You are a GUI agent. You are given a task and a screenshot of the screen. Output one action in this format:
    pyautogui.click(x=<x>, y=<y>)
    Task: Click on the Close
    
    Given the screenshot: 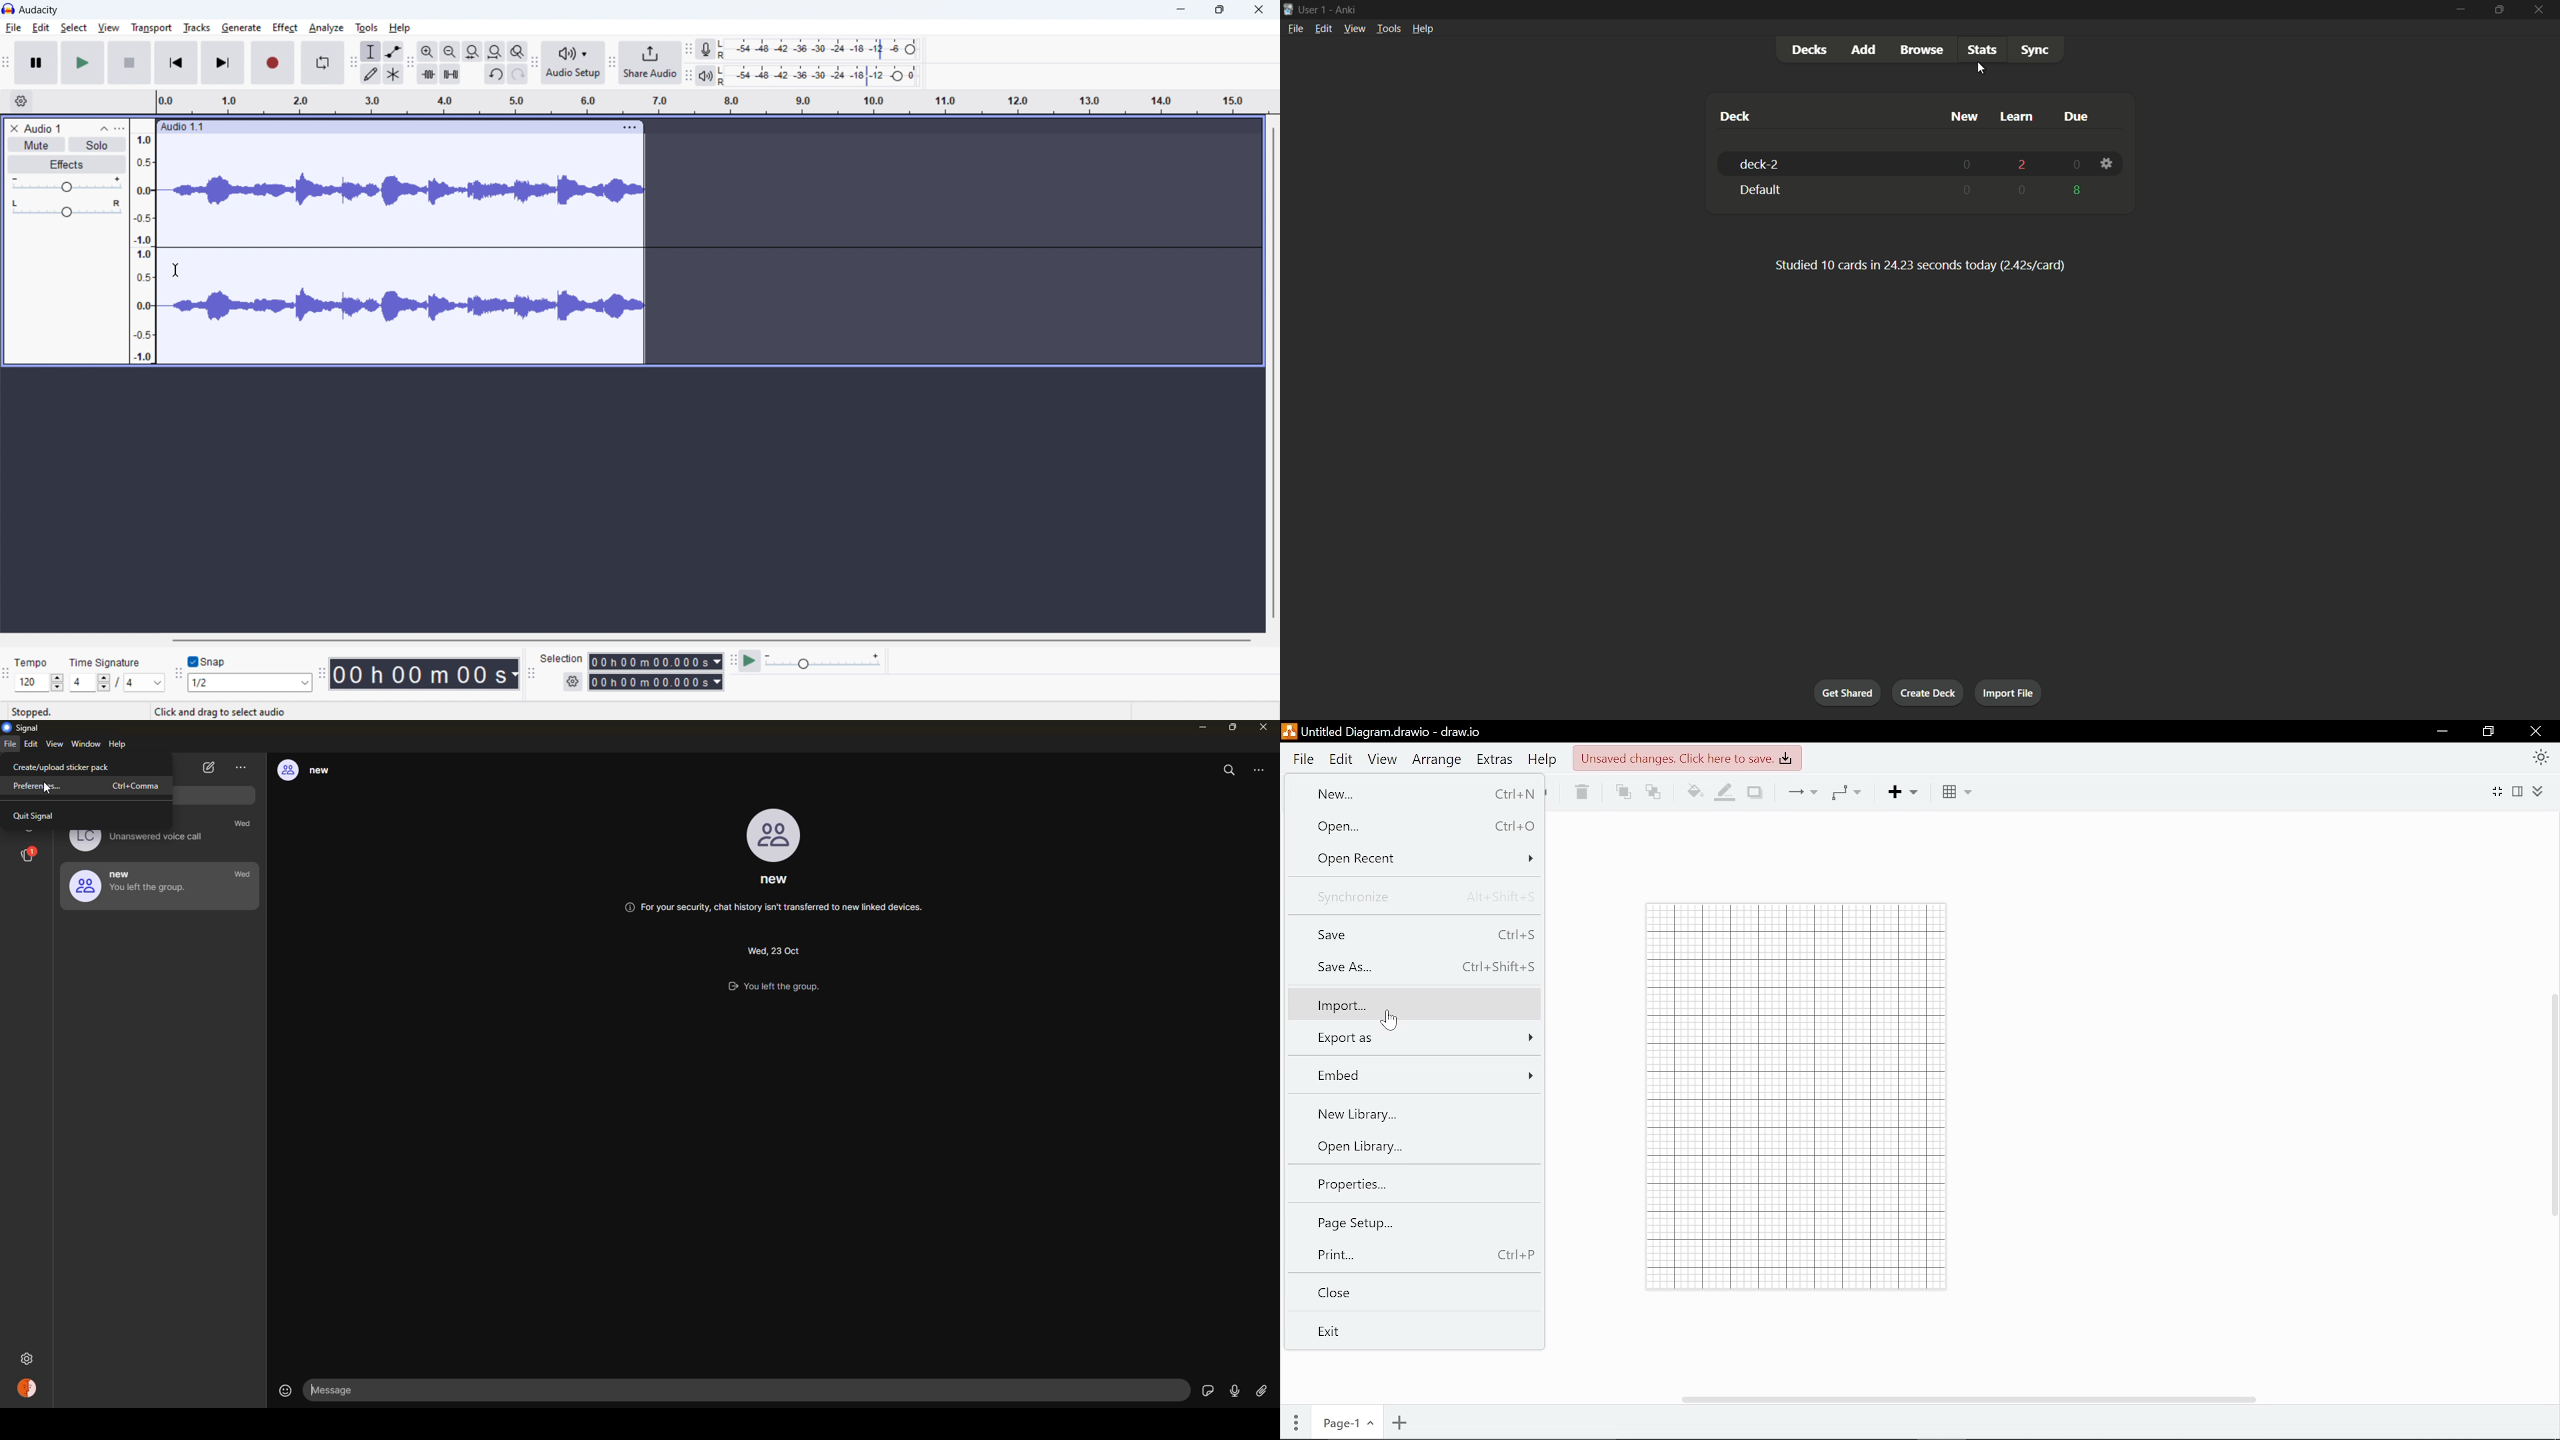 What is the action you would take?
    pyautogui.click(x=1408, y=1290)
    